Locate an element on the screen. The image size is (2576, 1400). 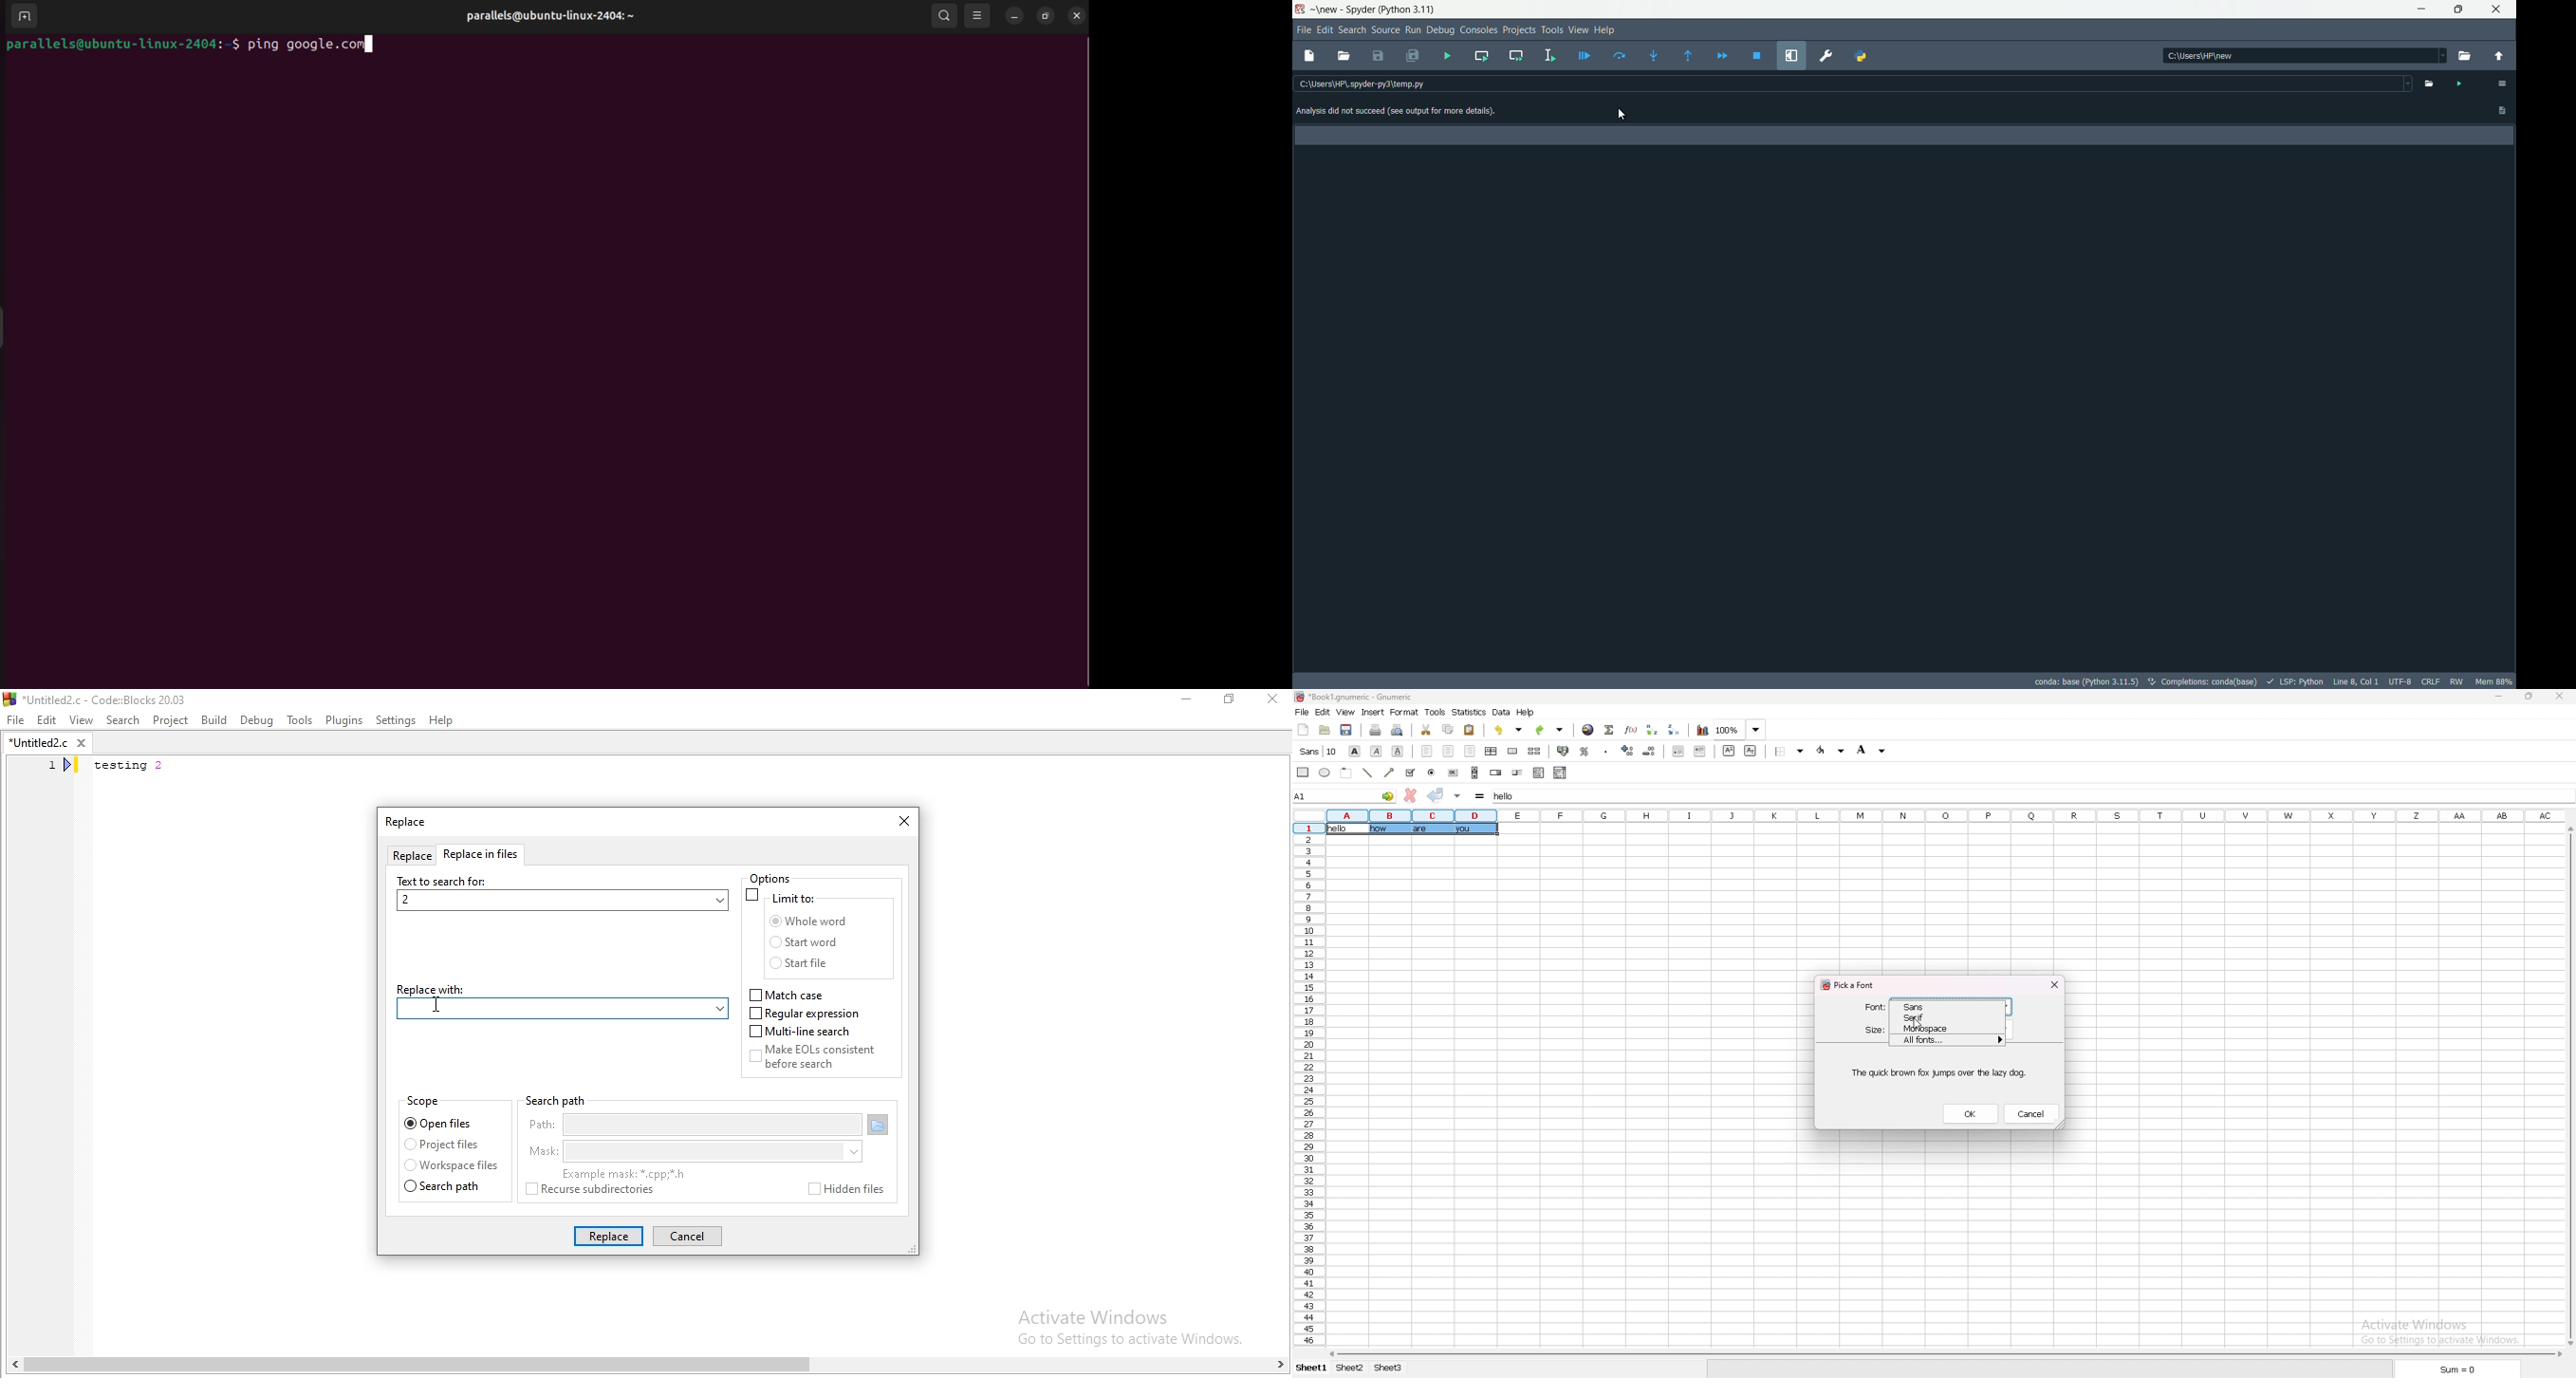
sort descending is located at coordinates (1676, 730).